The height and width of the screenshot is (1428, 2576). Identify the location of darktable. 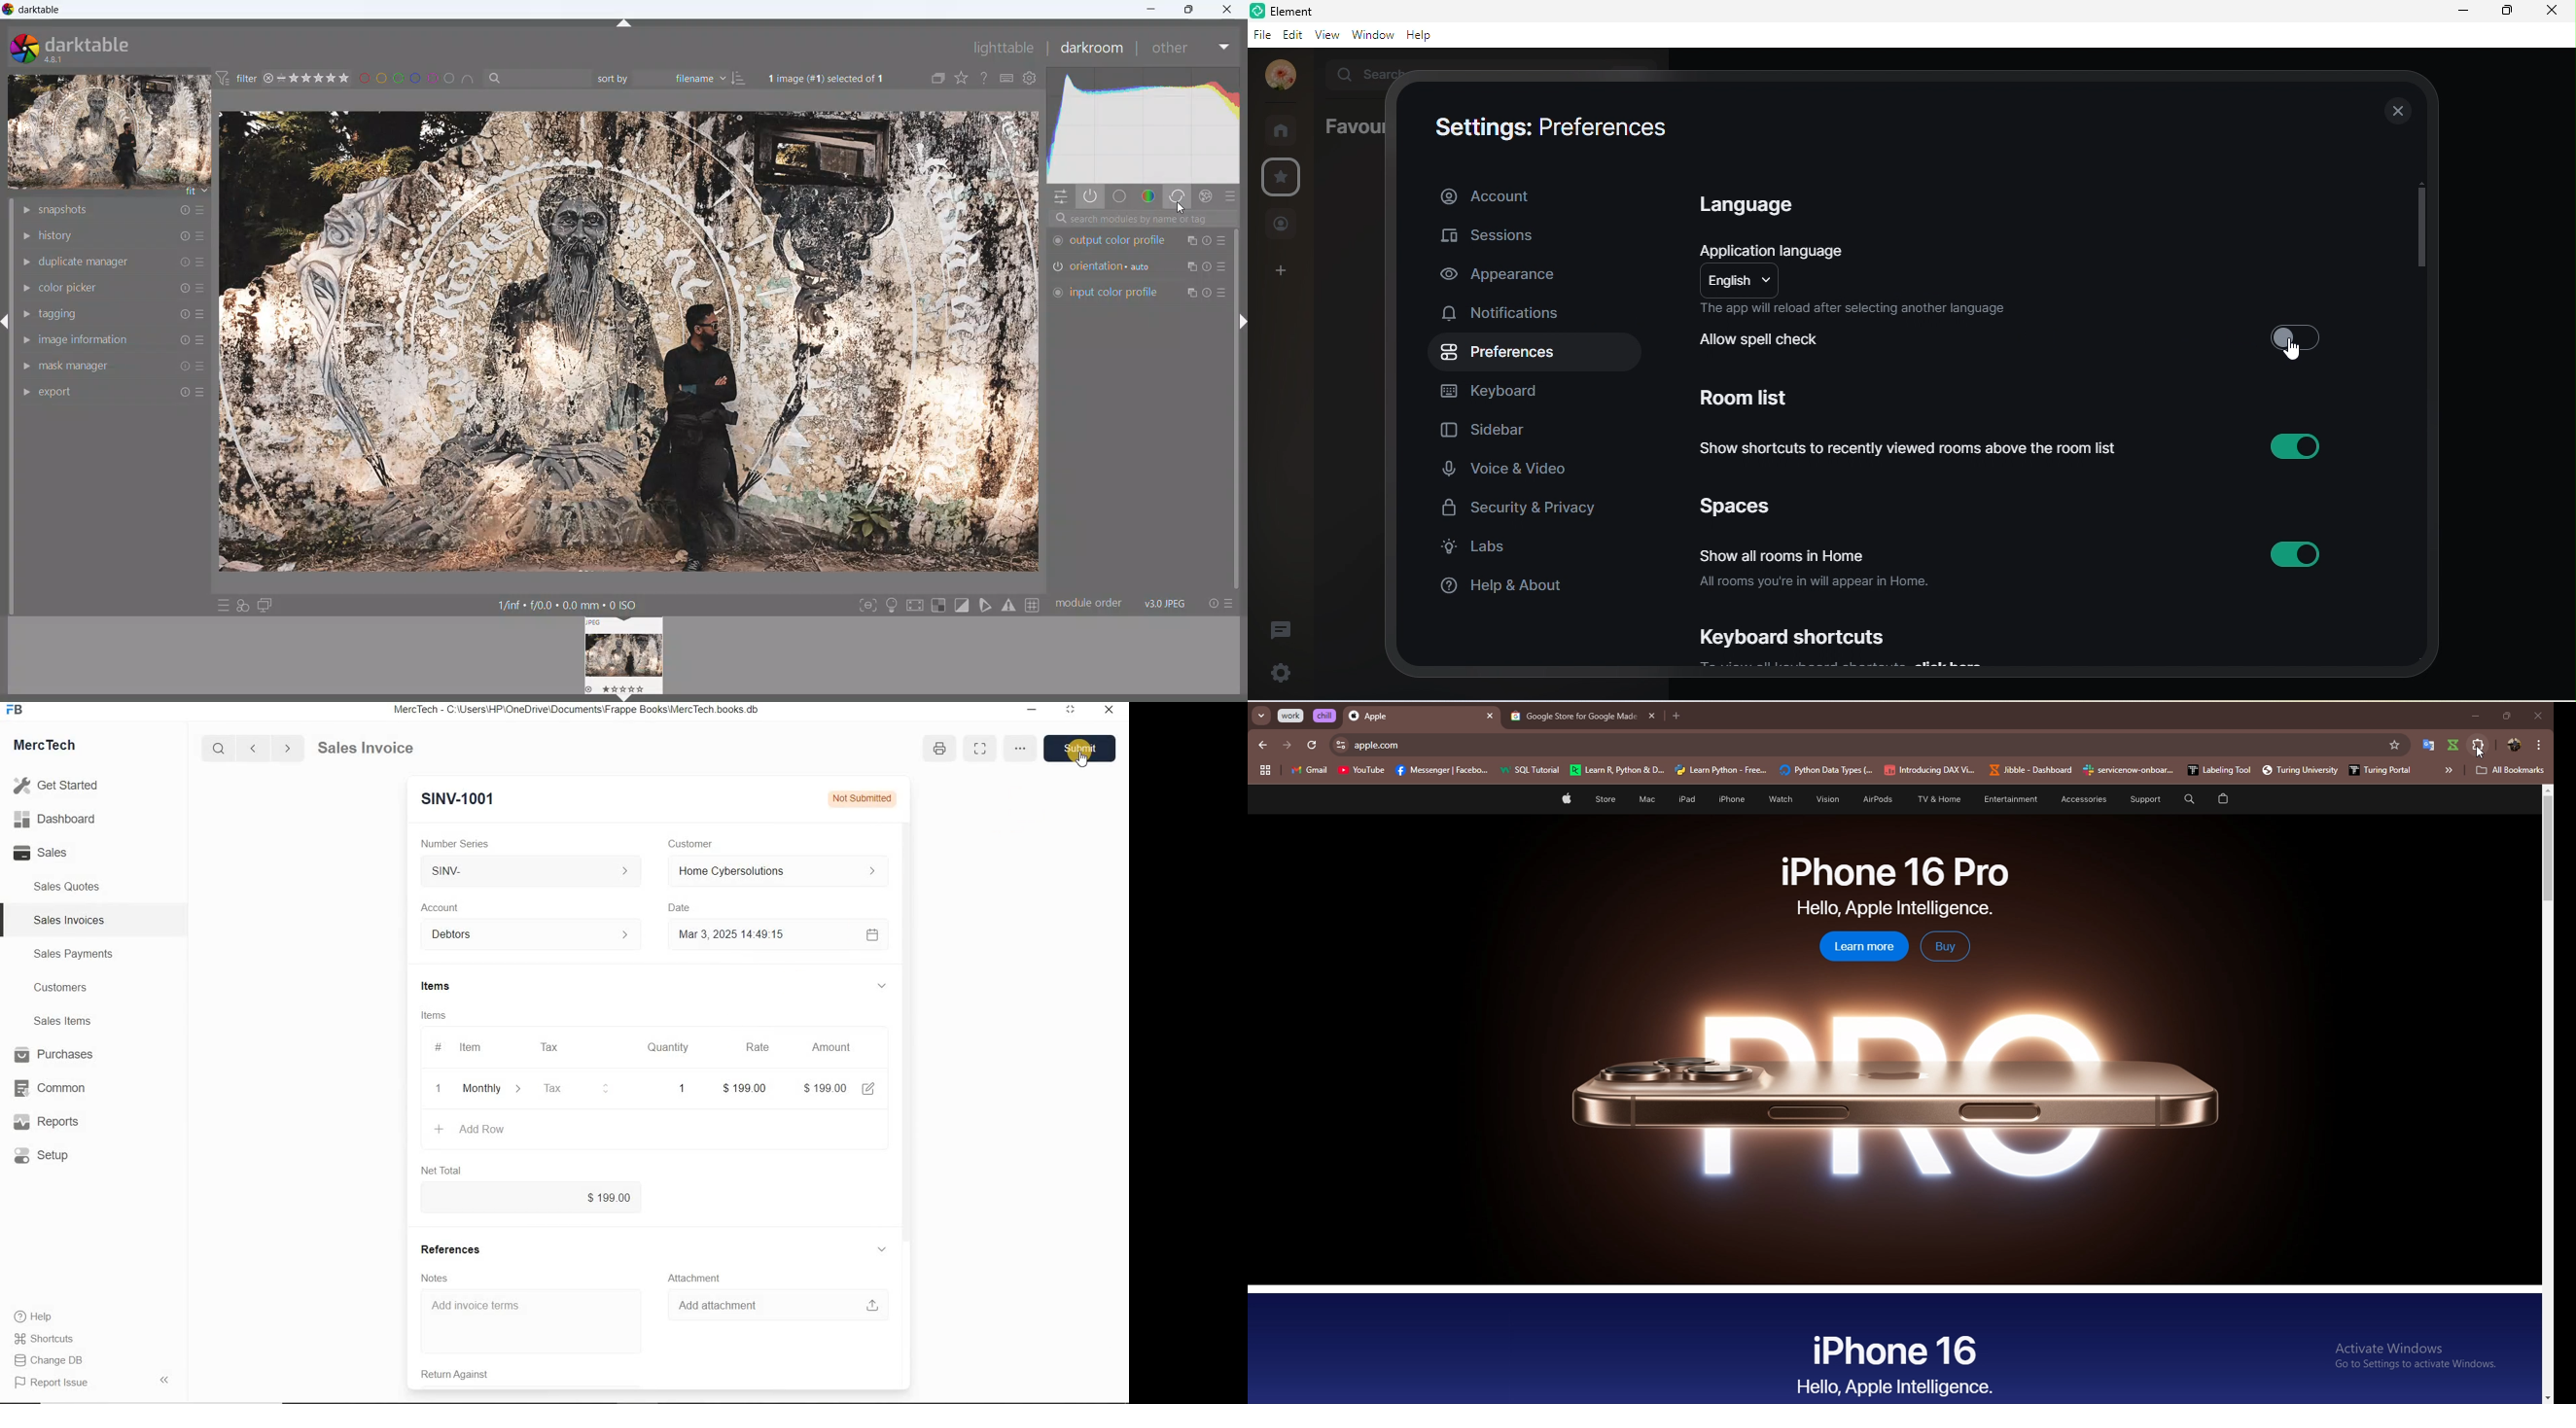
(88, 44).